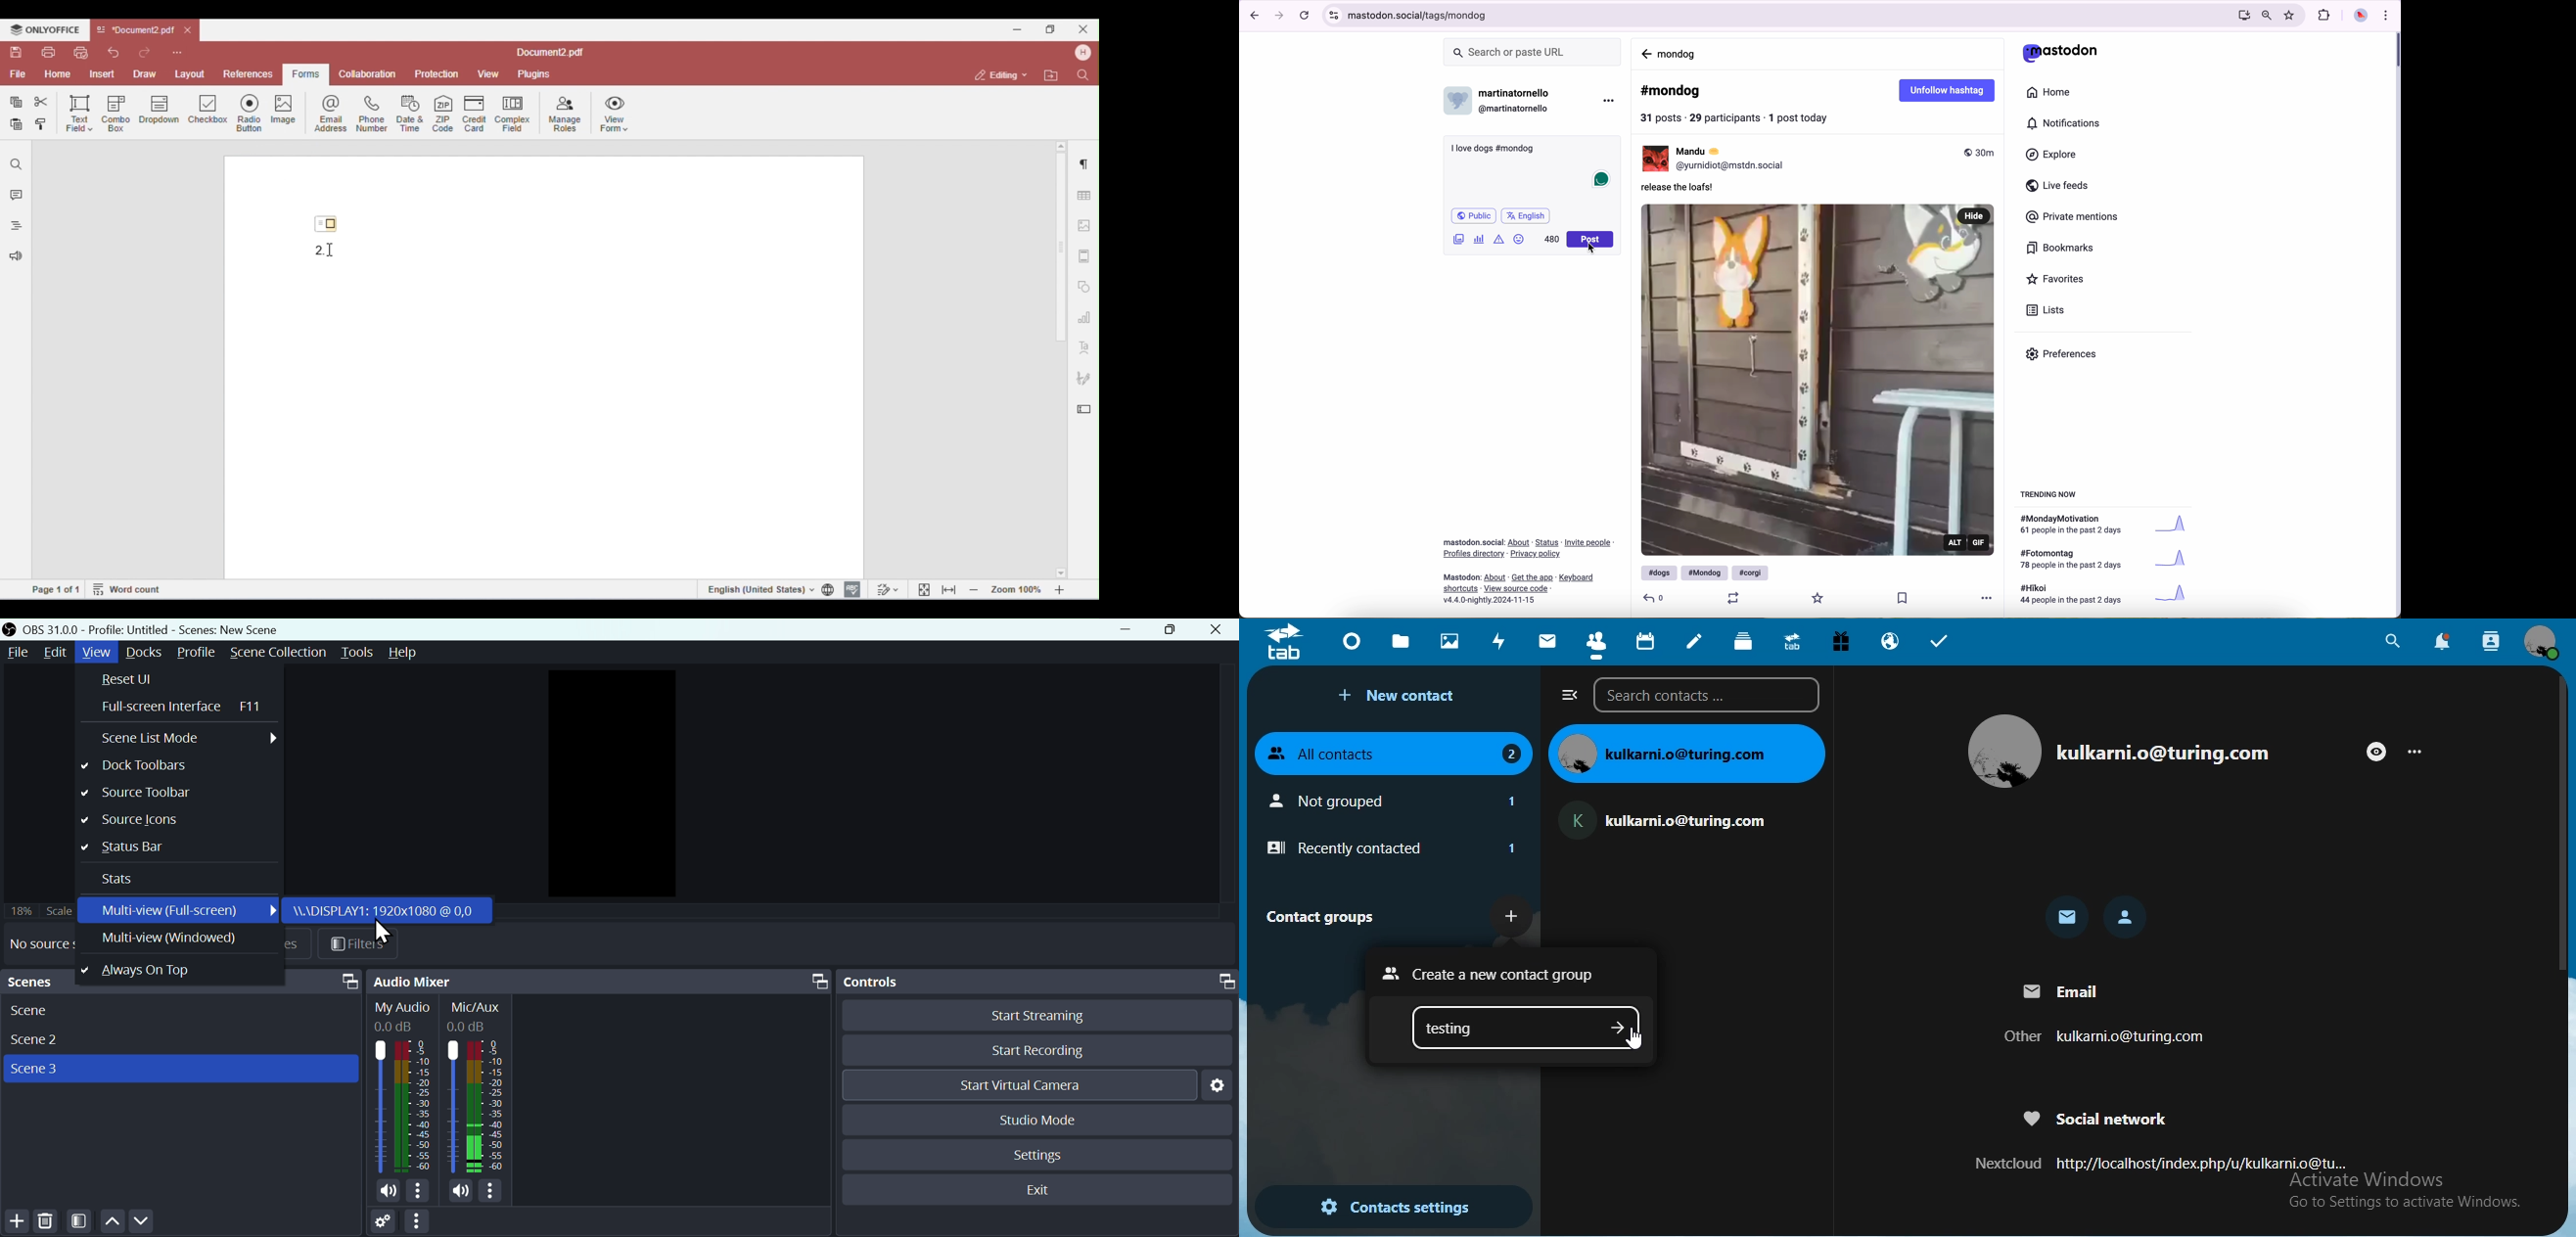 Image resolution: width=2576 pixels, height=1260 pixels. Describe the element at coordinates (47, 1223) in the screenshot. I see `Delete` at that location.